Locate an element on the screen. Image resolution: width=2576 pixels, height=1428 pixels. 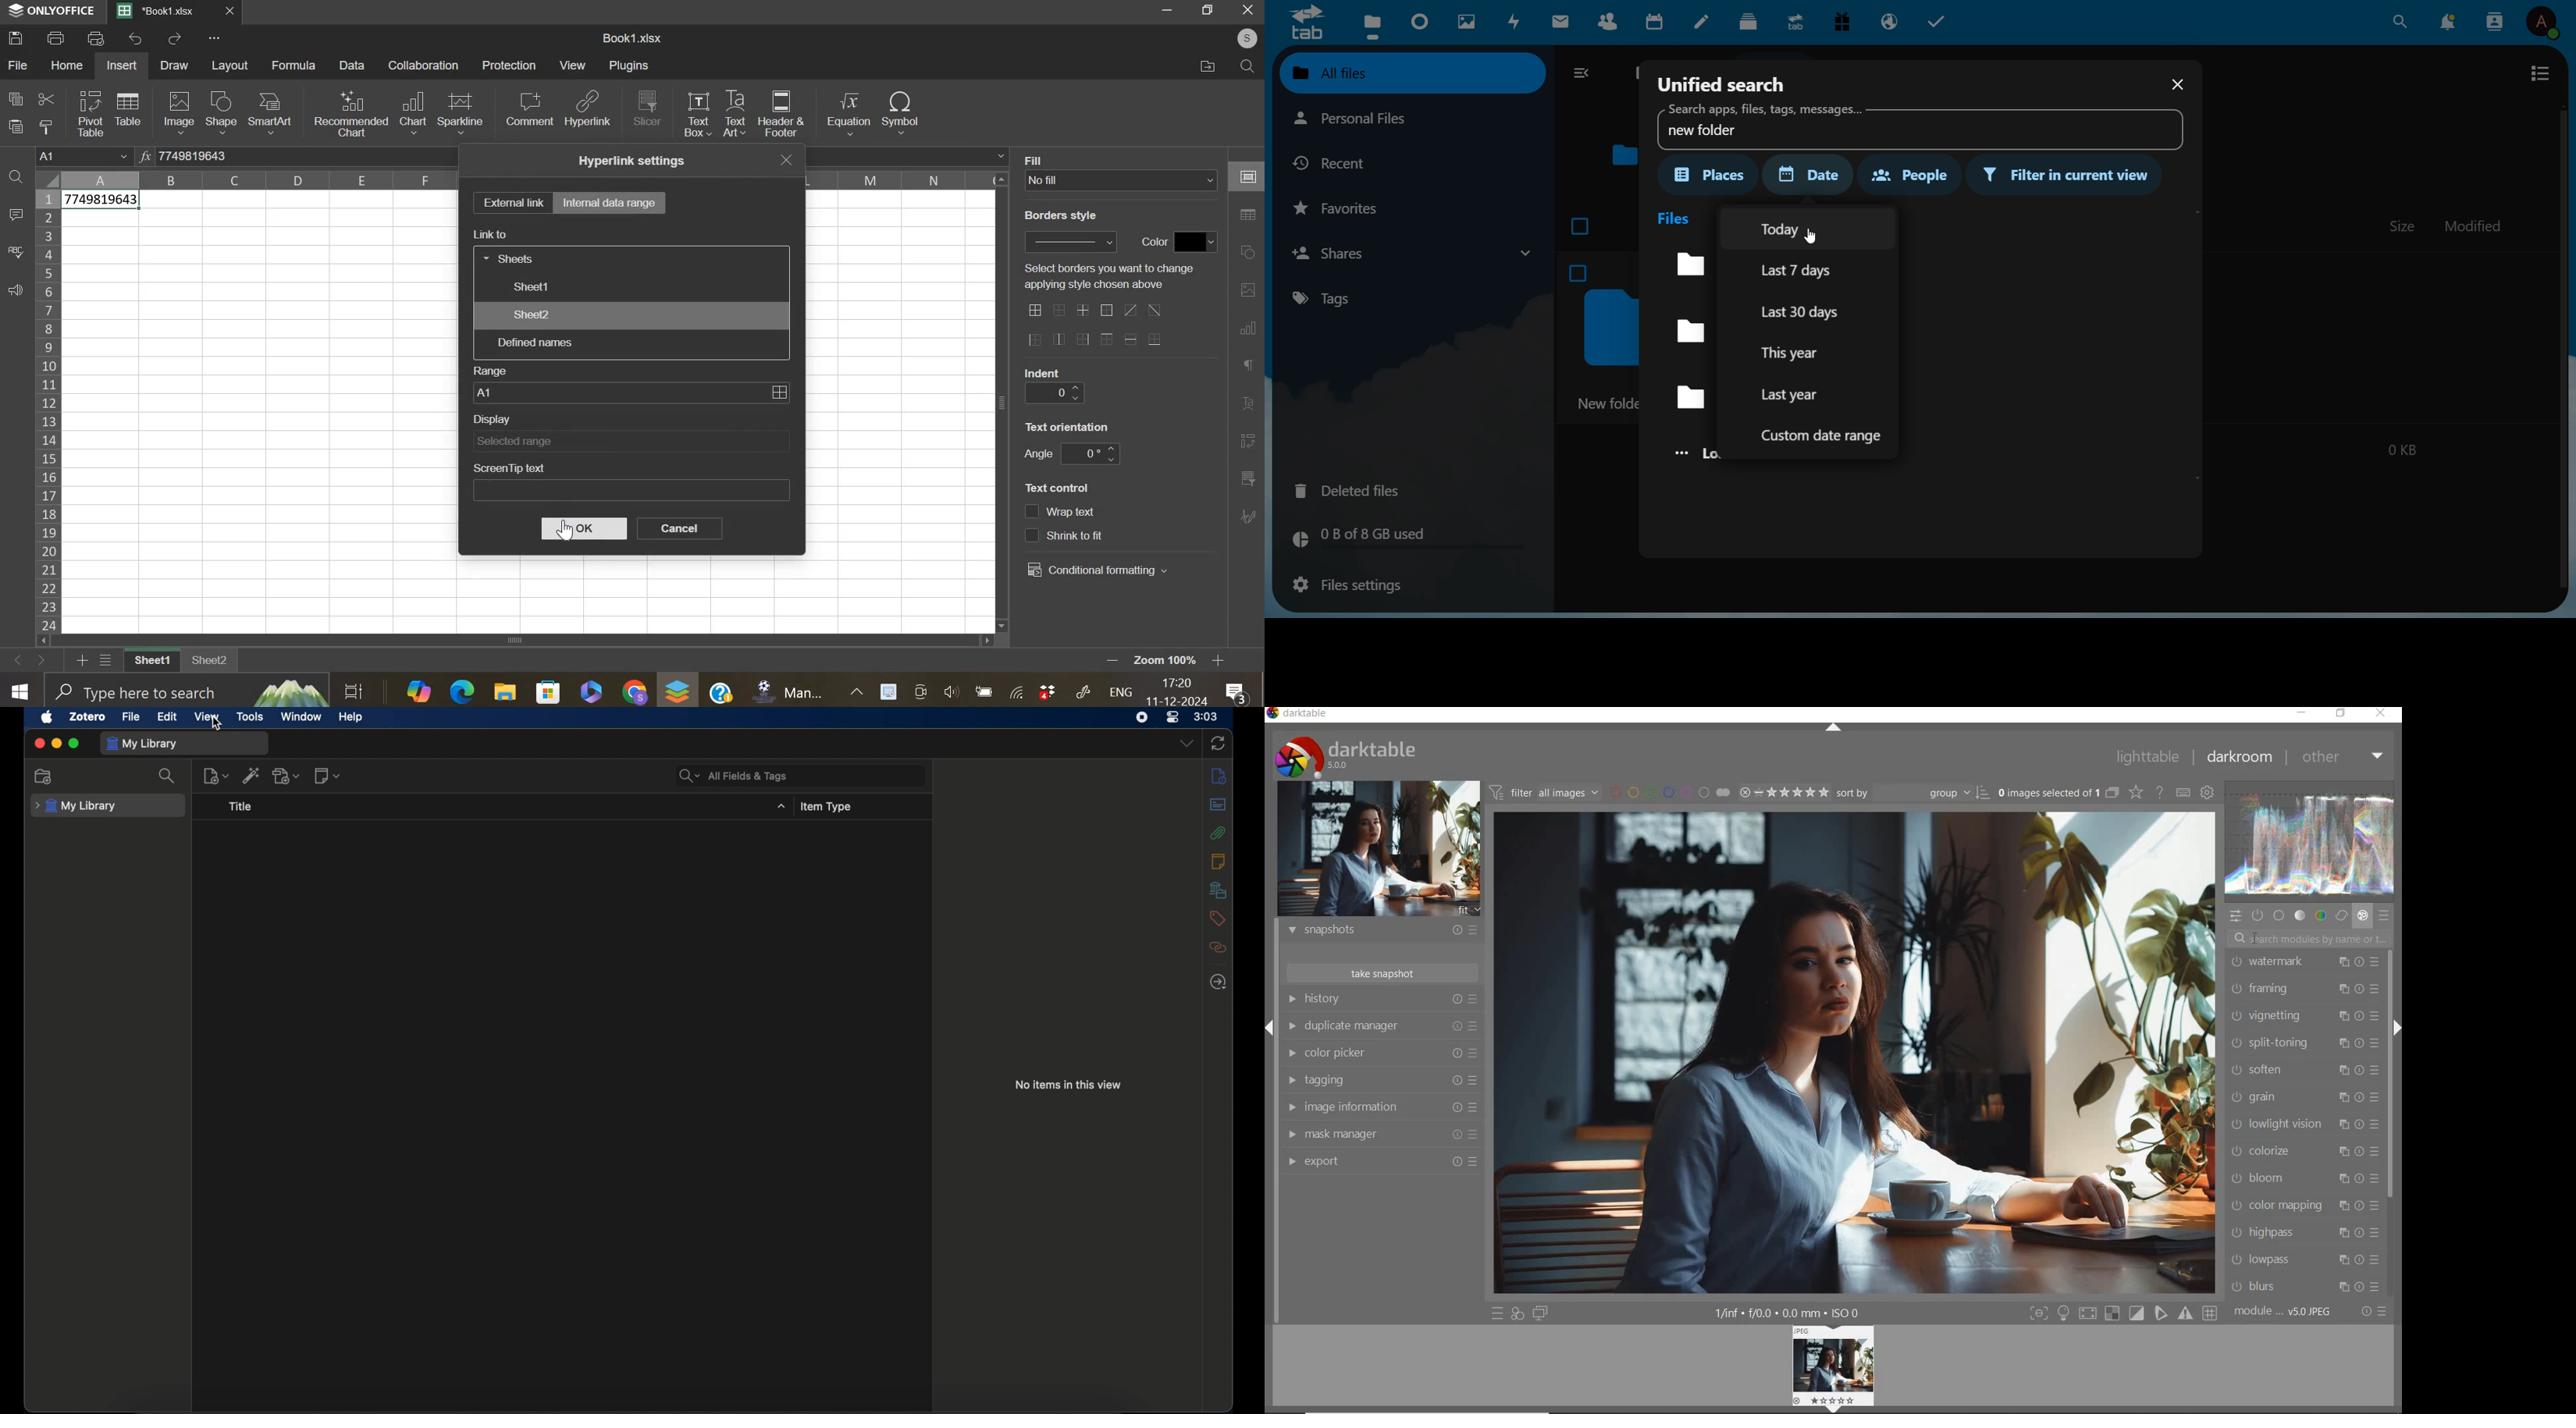
collaboration is located at coordinates (424, 65).